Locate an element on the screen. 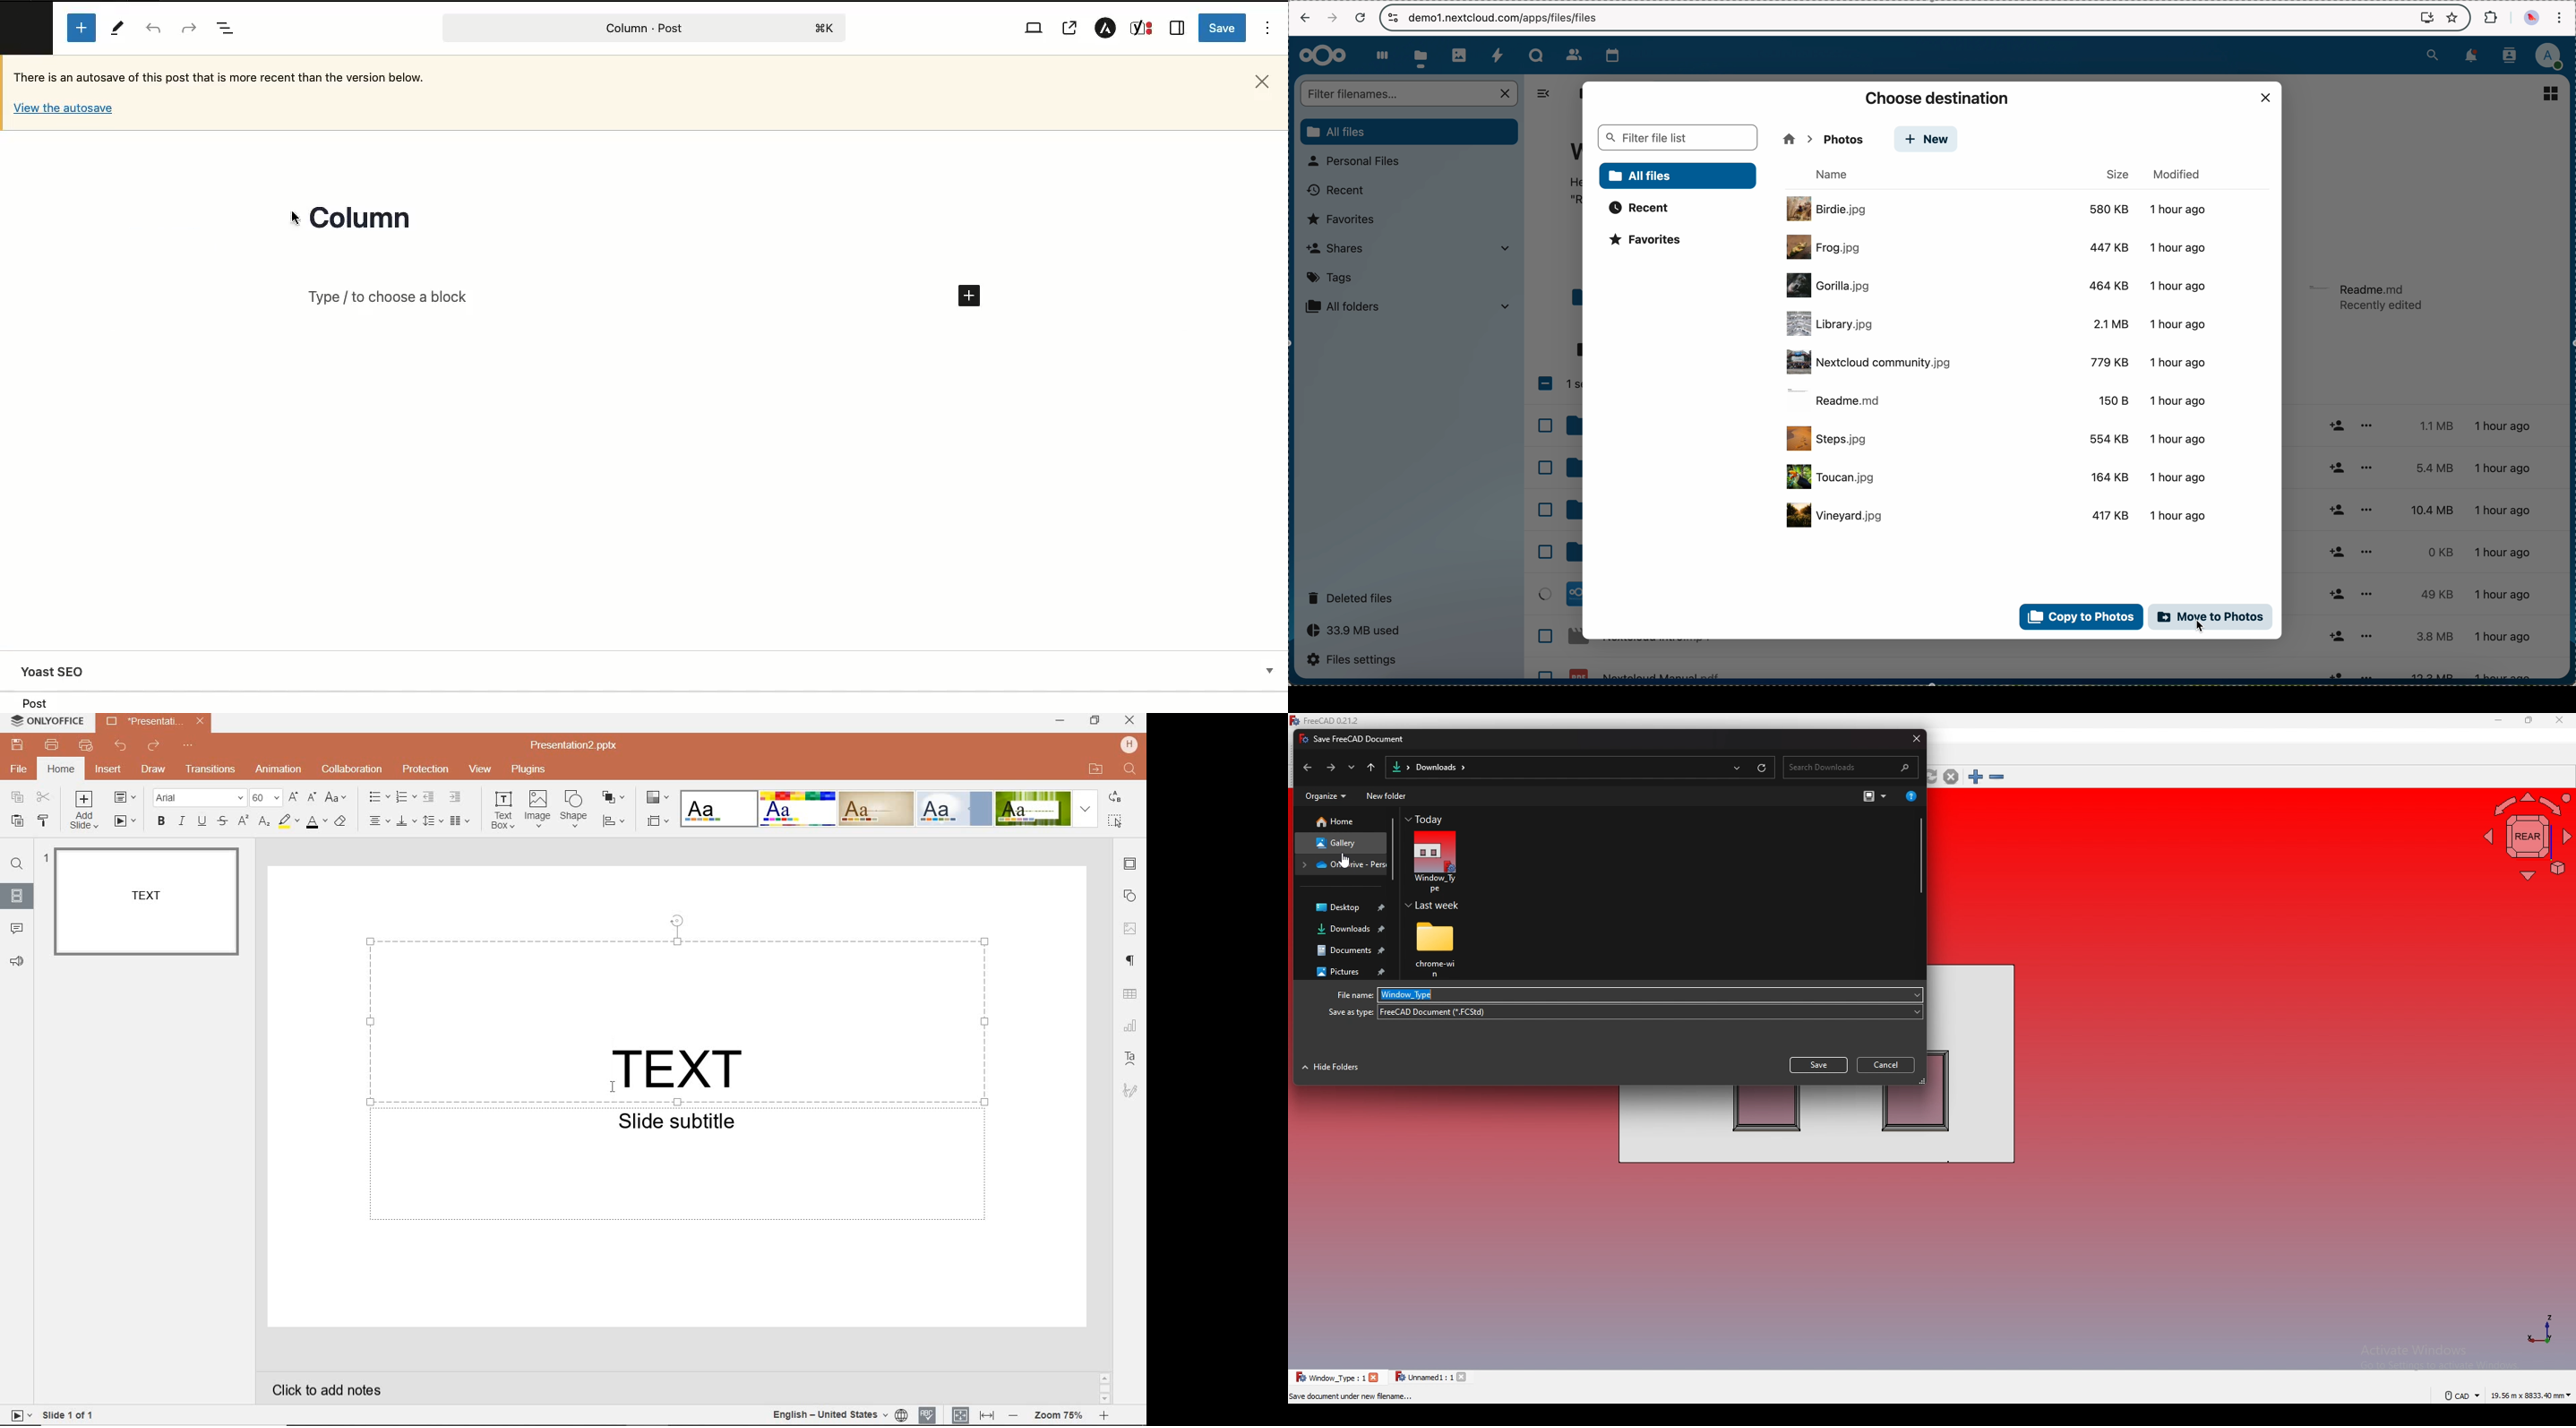  documents is located at coordinates (1346, 950).